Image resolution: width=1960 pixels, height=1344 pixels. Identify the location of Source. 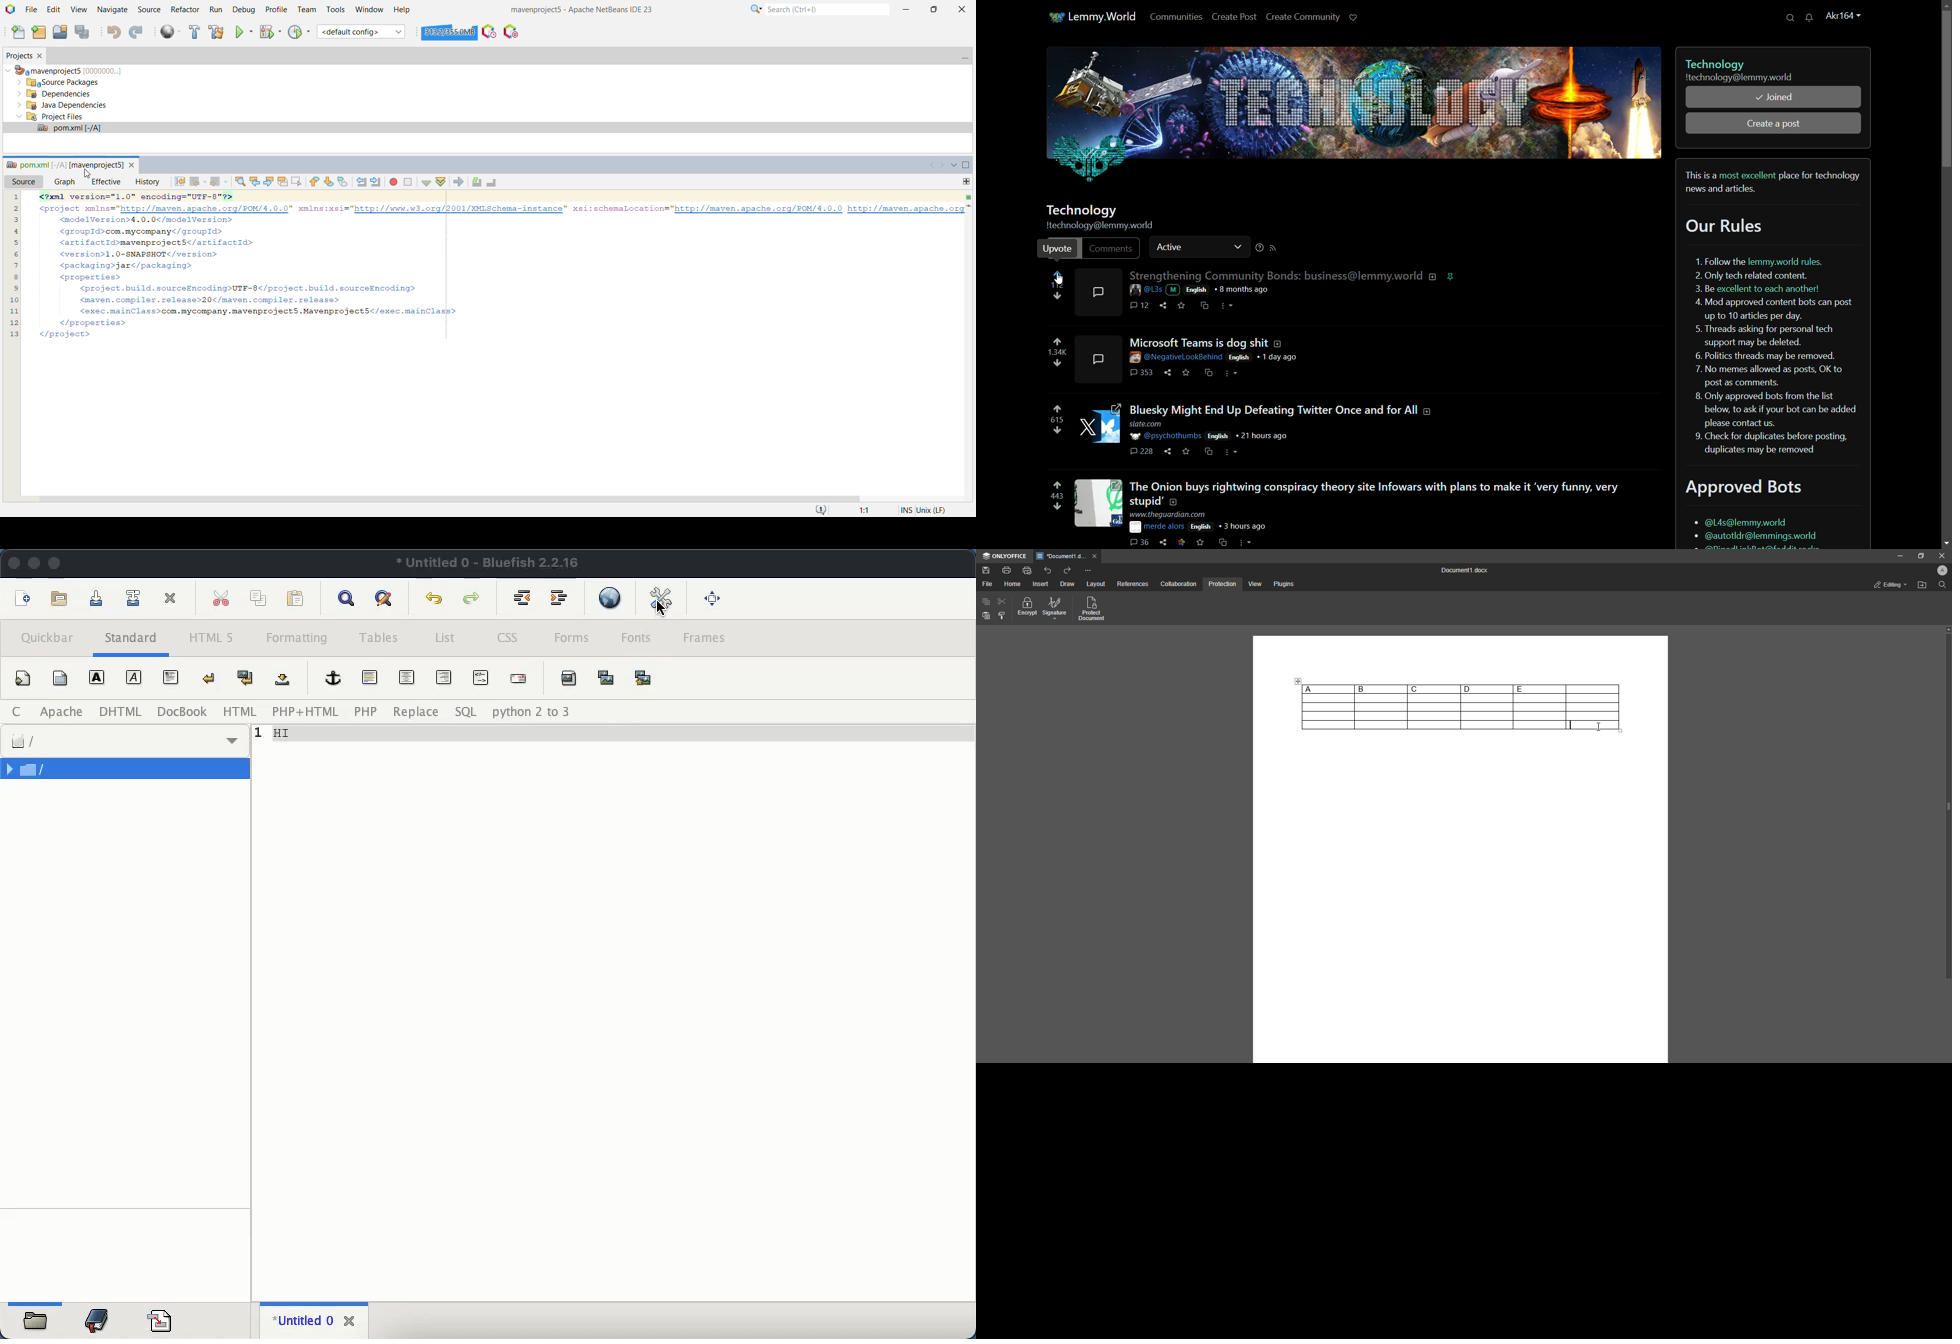
(24, 181).